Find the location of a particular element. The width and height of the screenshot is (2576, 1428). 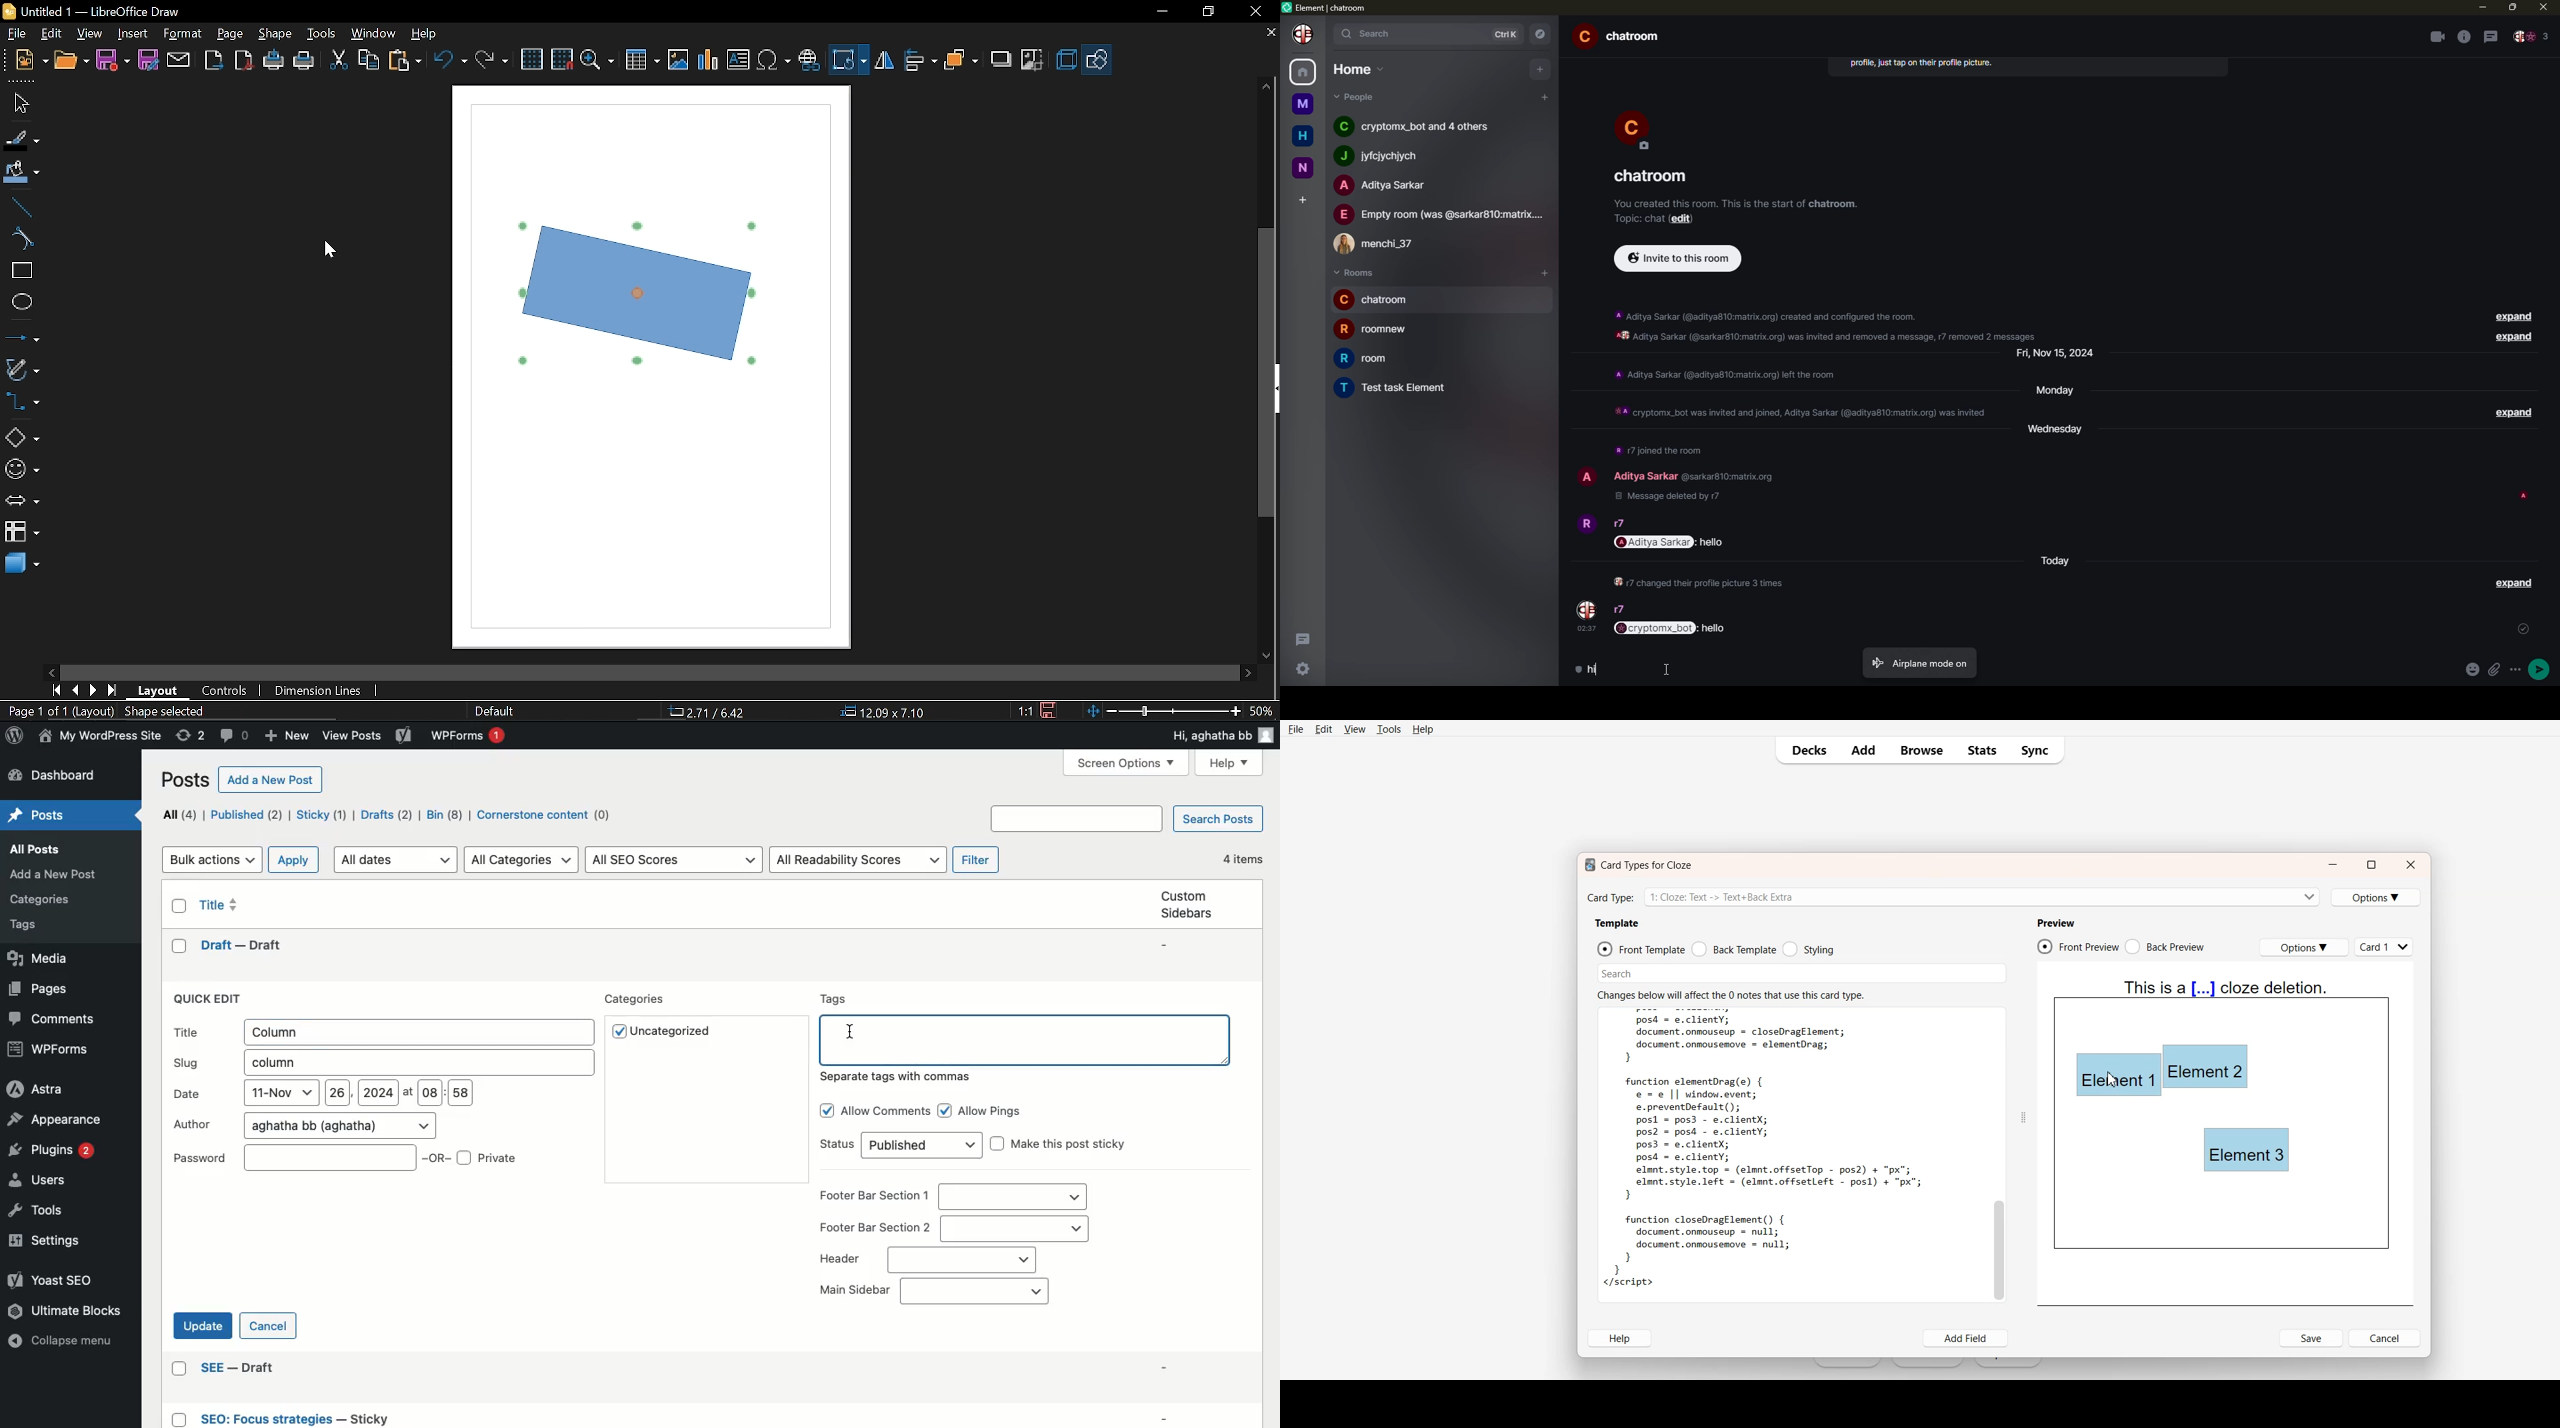

Fill color is located at coordinates (22, 173).